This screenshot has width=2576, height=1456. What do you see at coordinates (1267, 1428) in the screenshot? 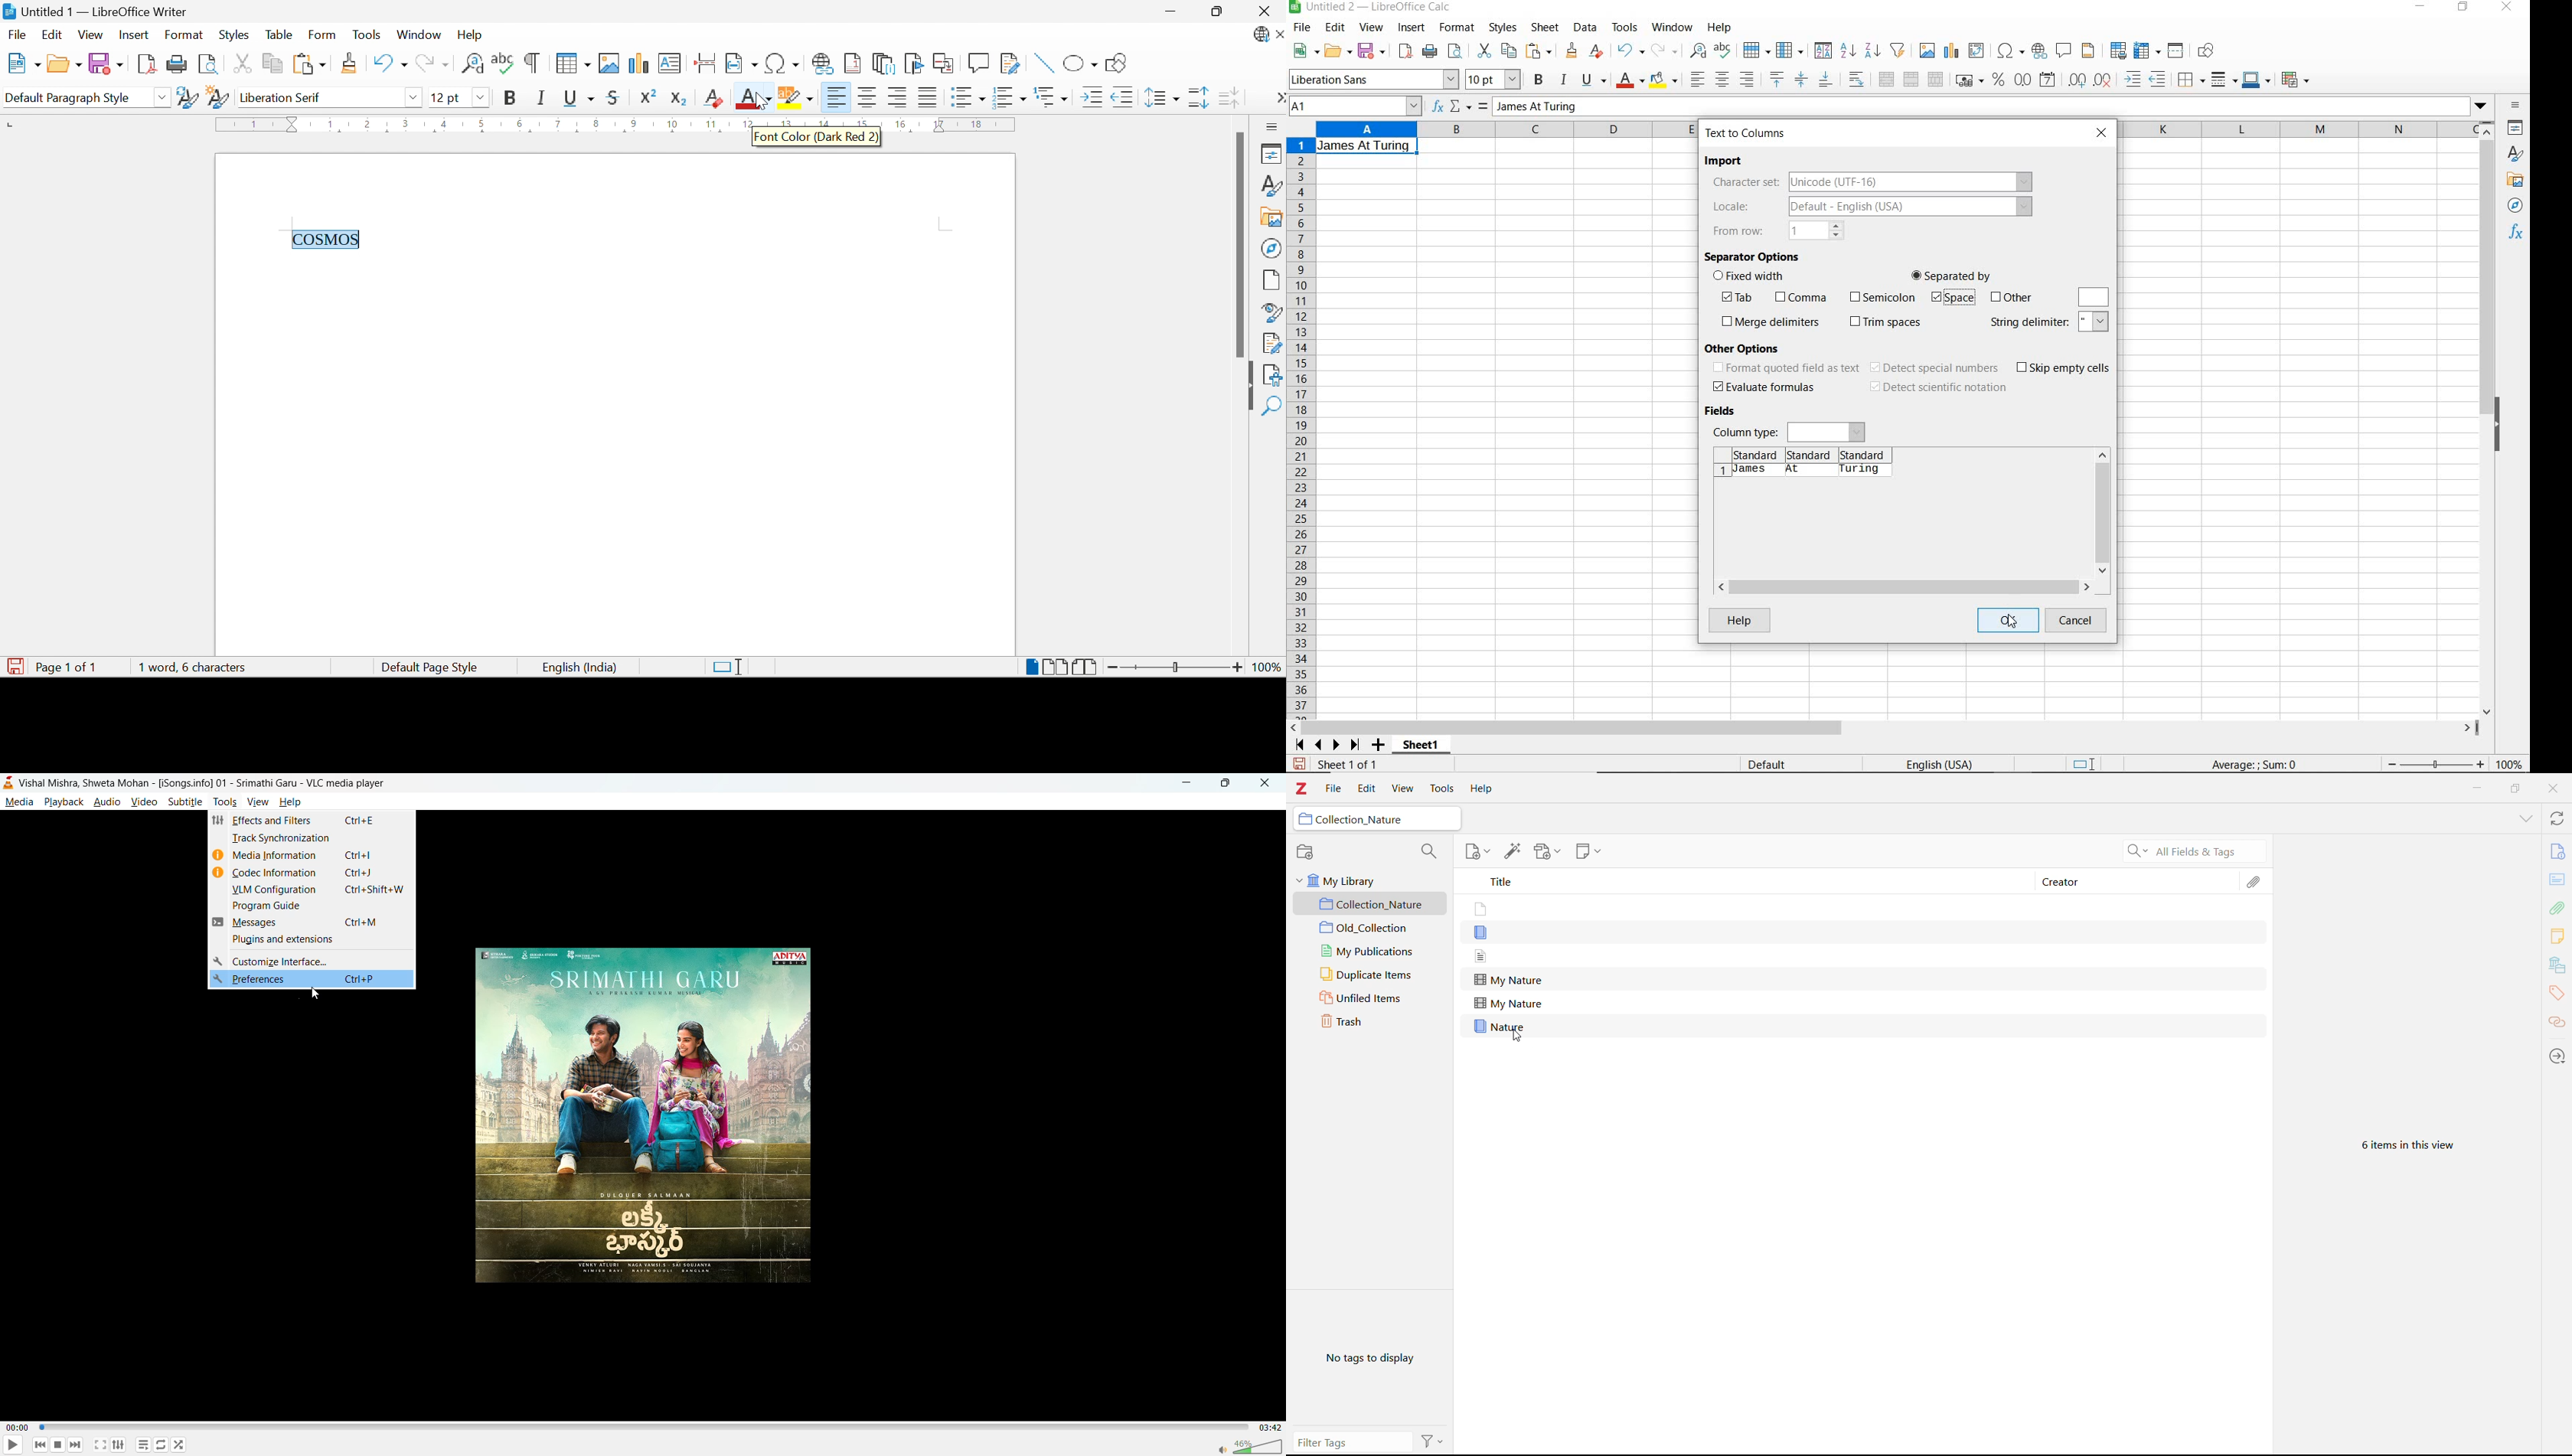
I see `03:42` at bounding box center [1267, 1428].